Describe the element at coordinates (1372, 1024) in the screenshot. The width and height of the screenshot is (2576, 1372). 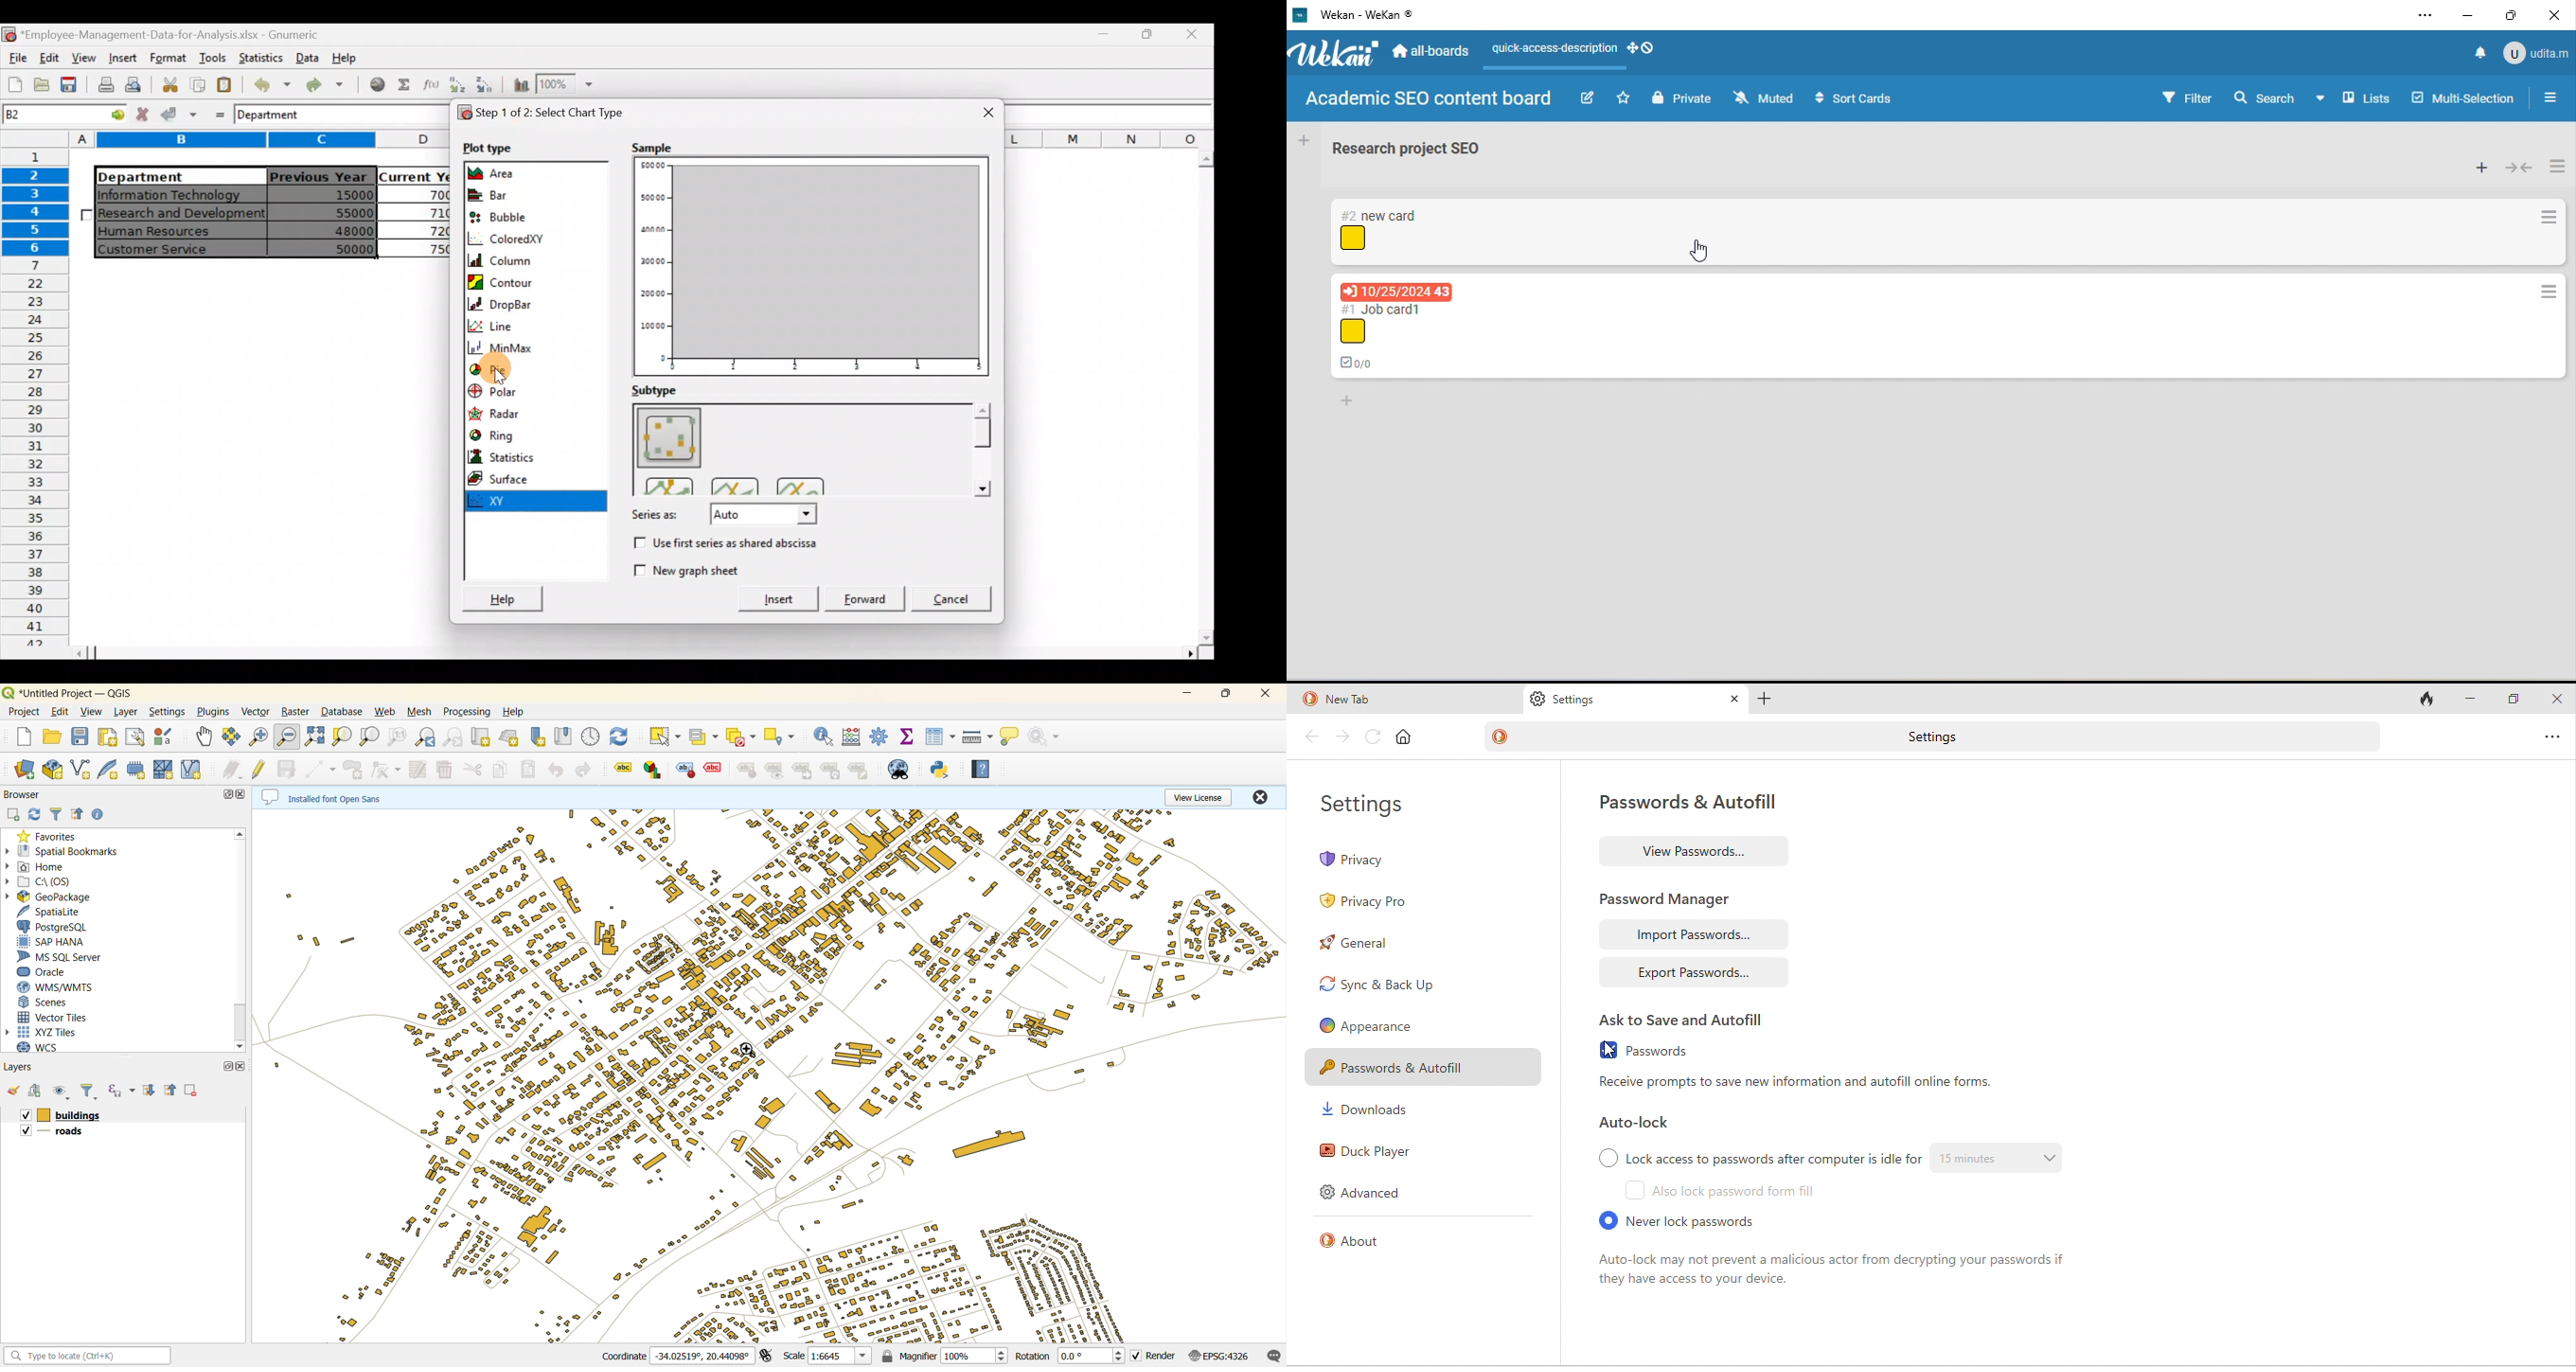
I see `appearence` at that location.